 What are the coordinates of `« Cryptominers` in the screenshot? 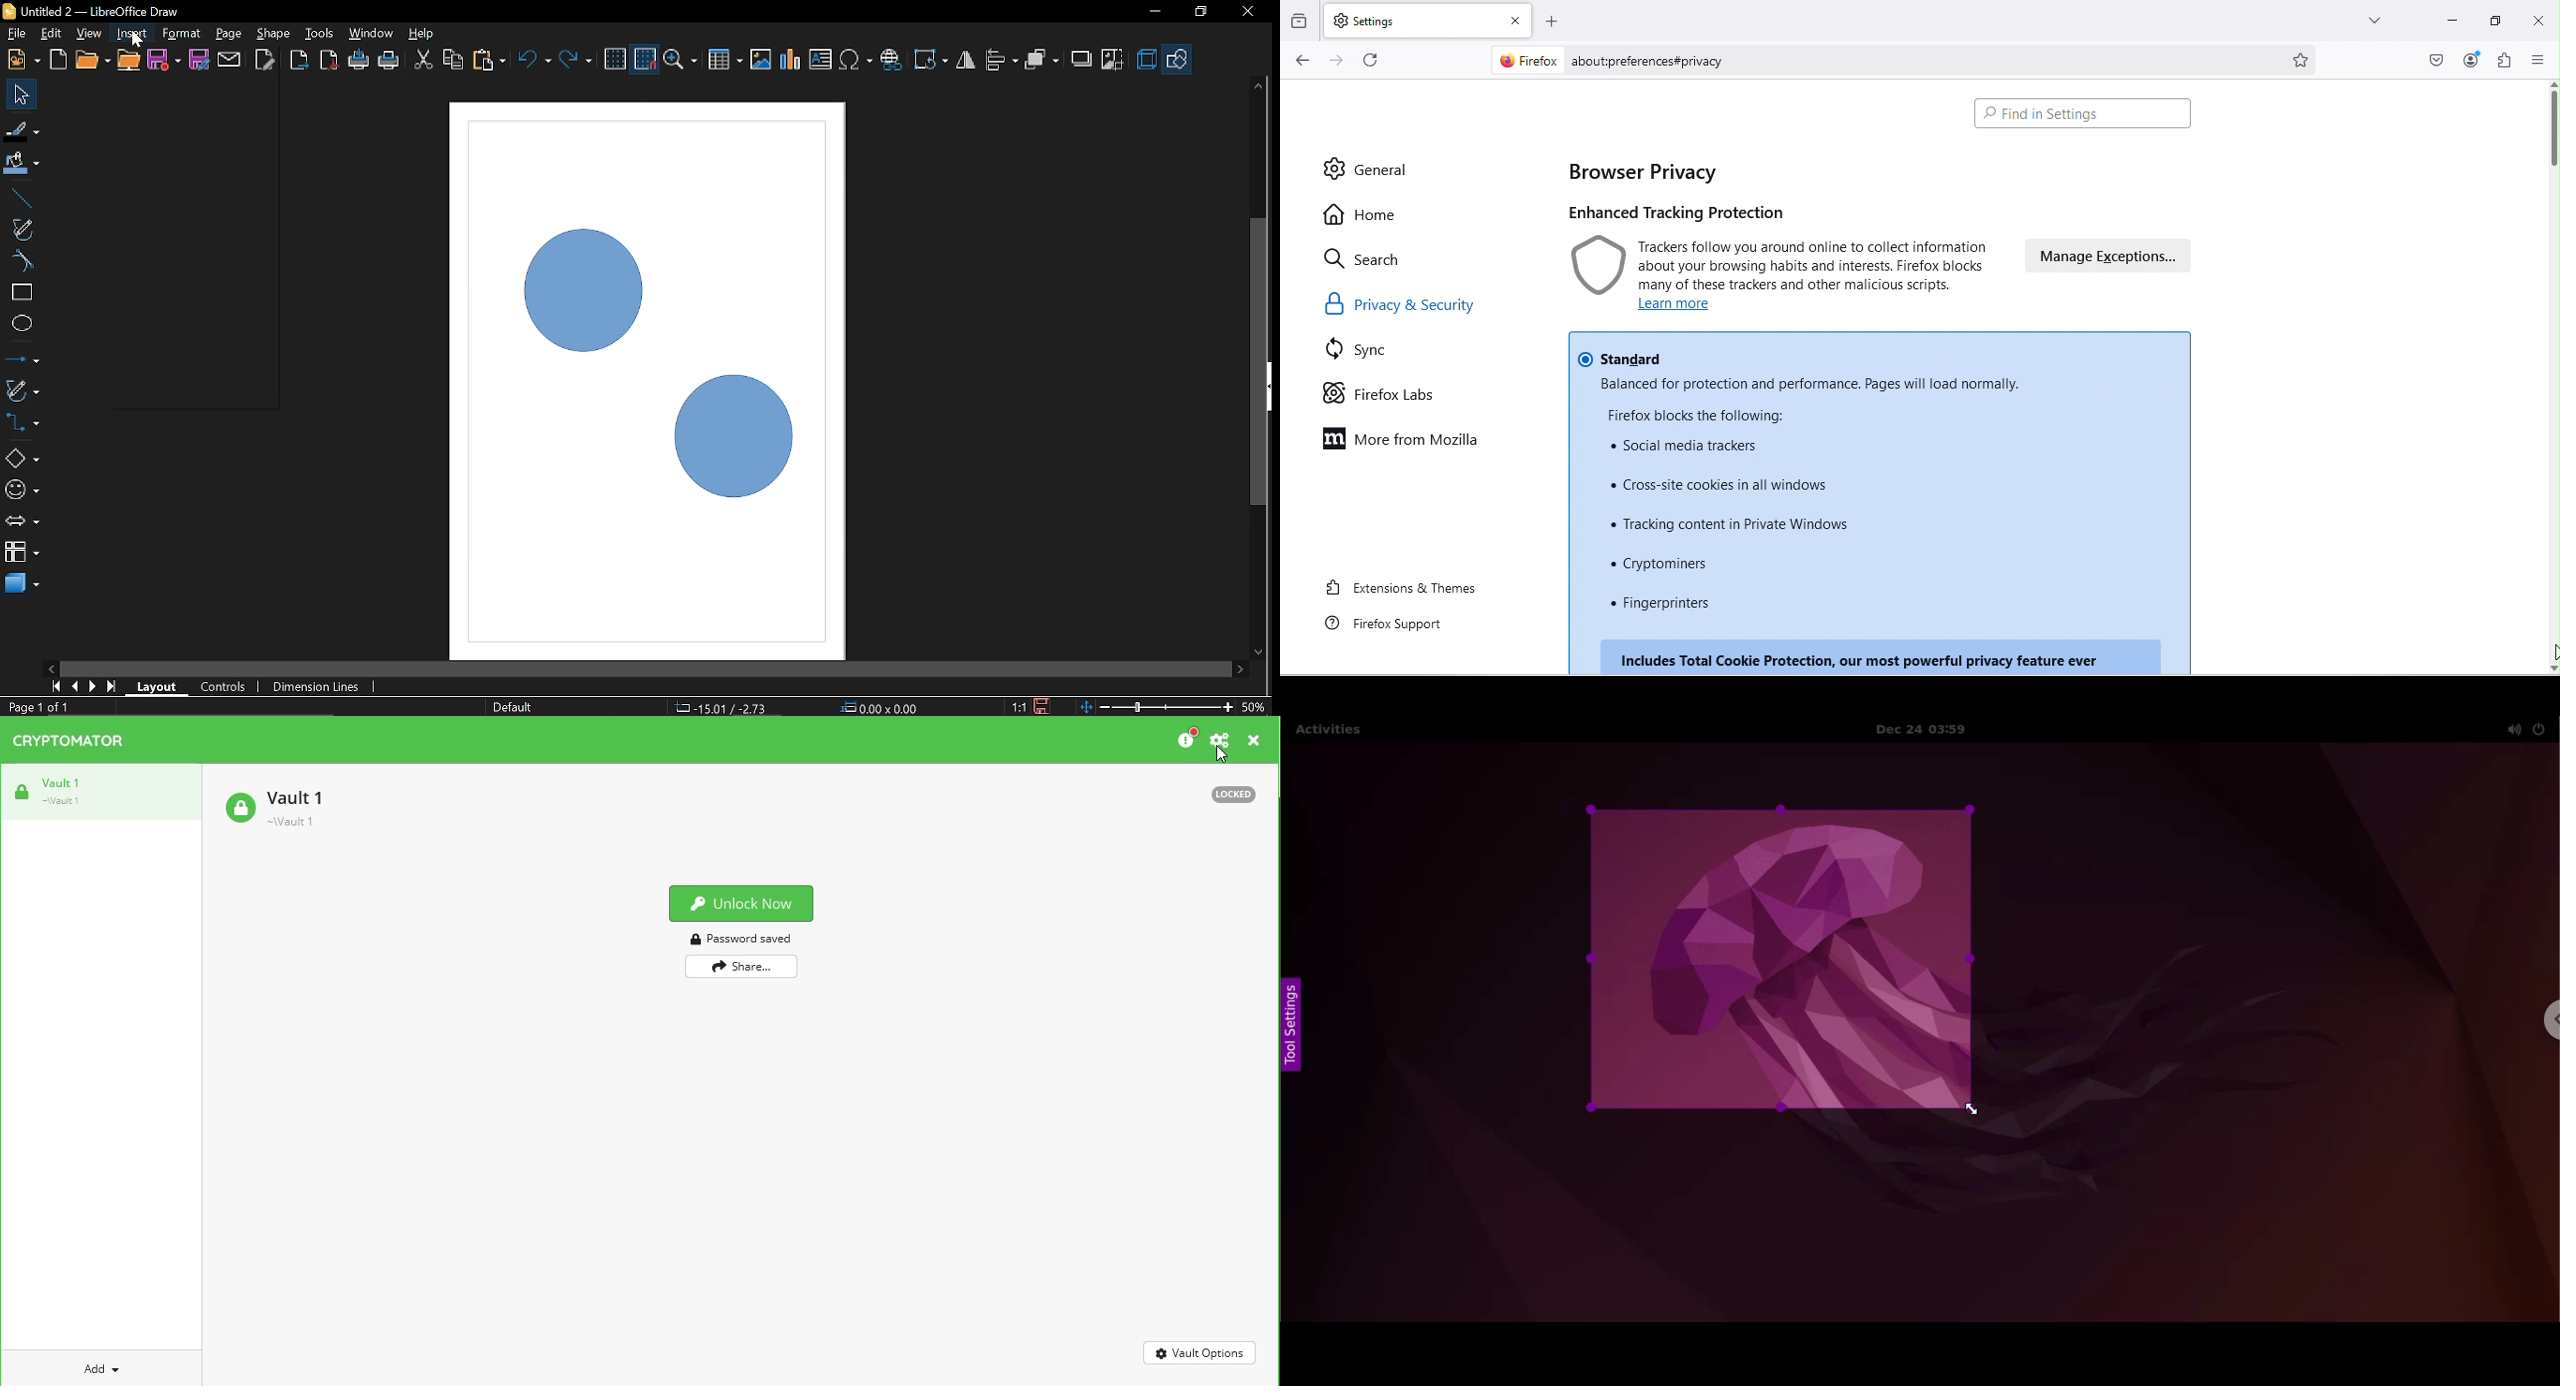 It's located at (1669, 566).